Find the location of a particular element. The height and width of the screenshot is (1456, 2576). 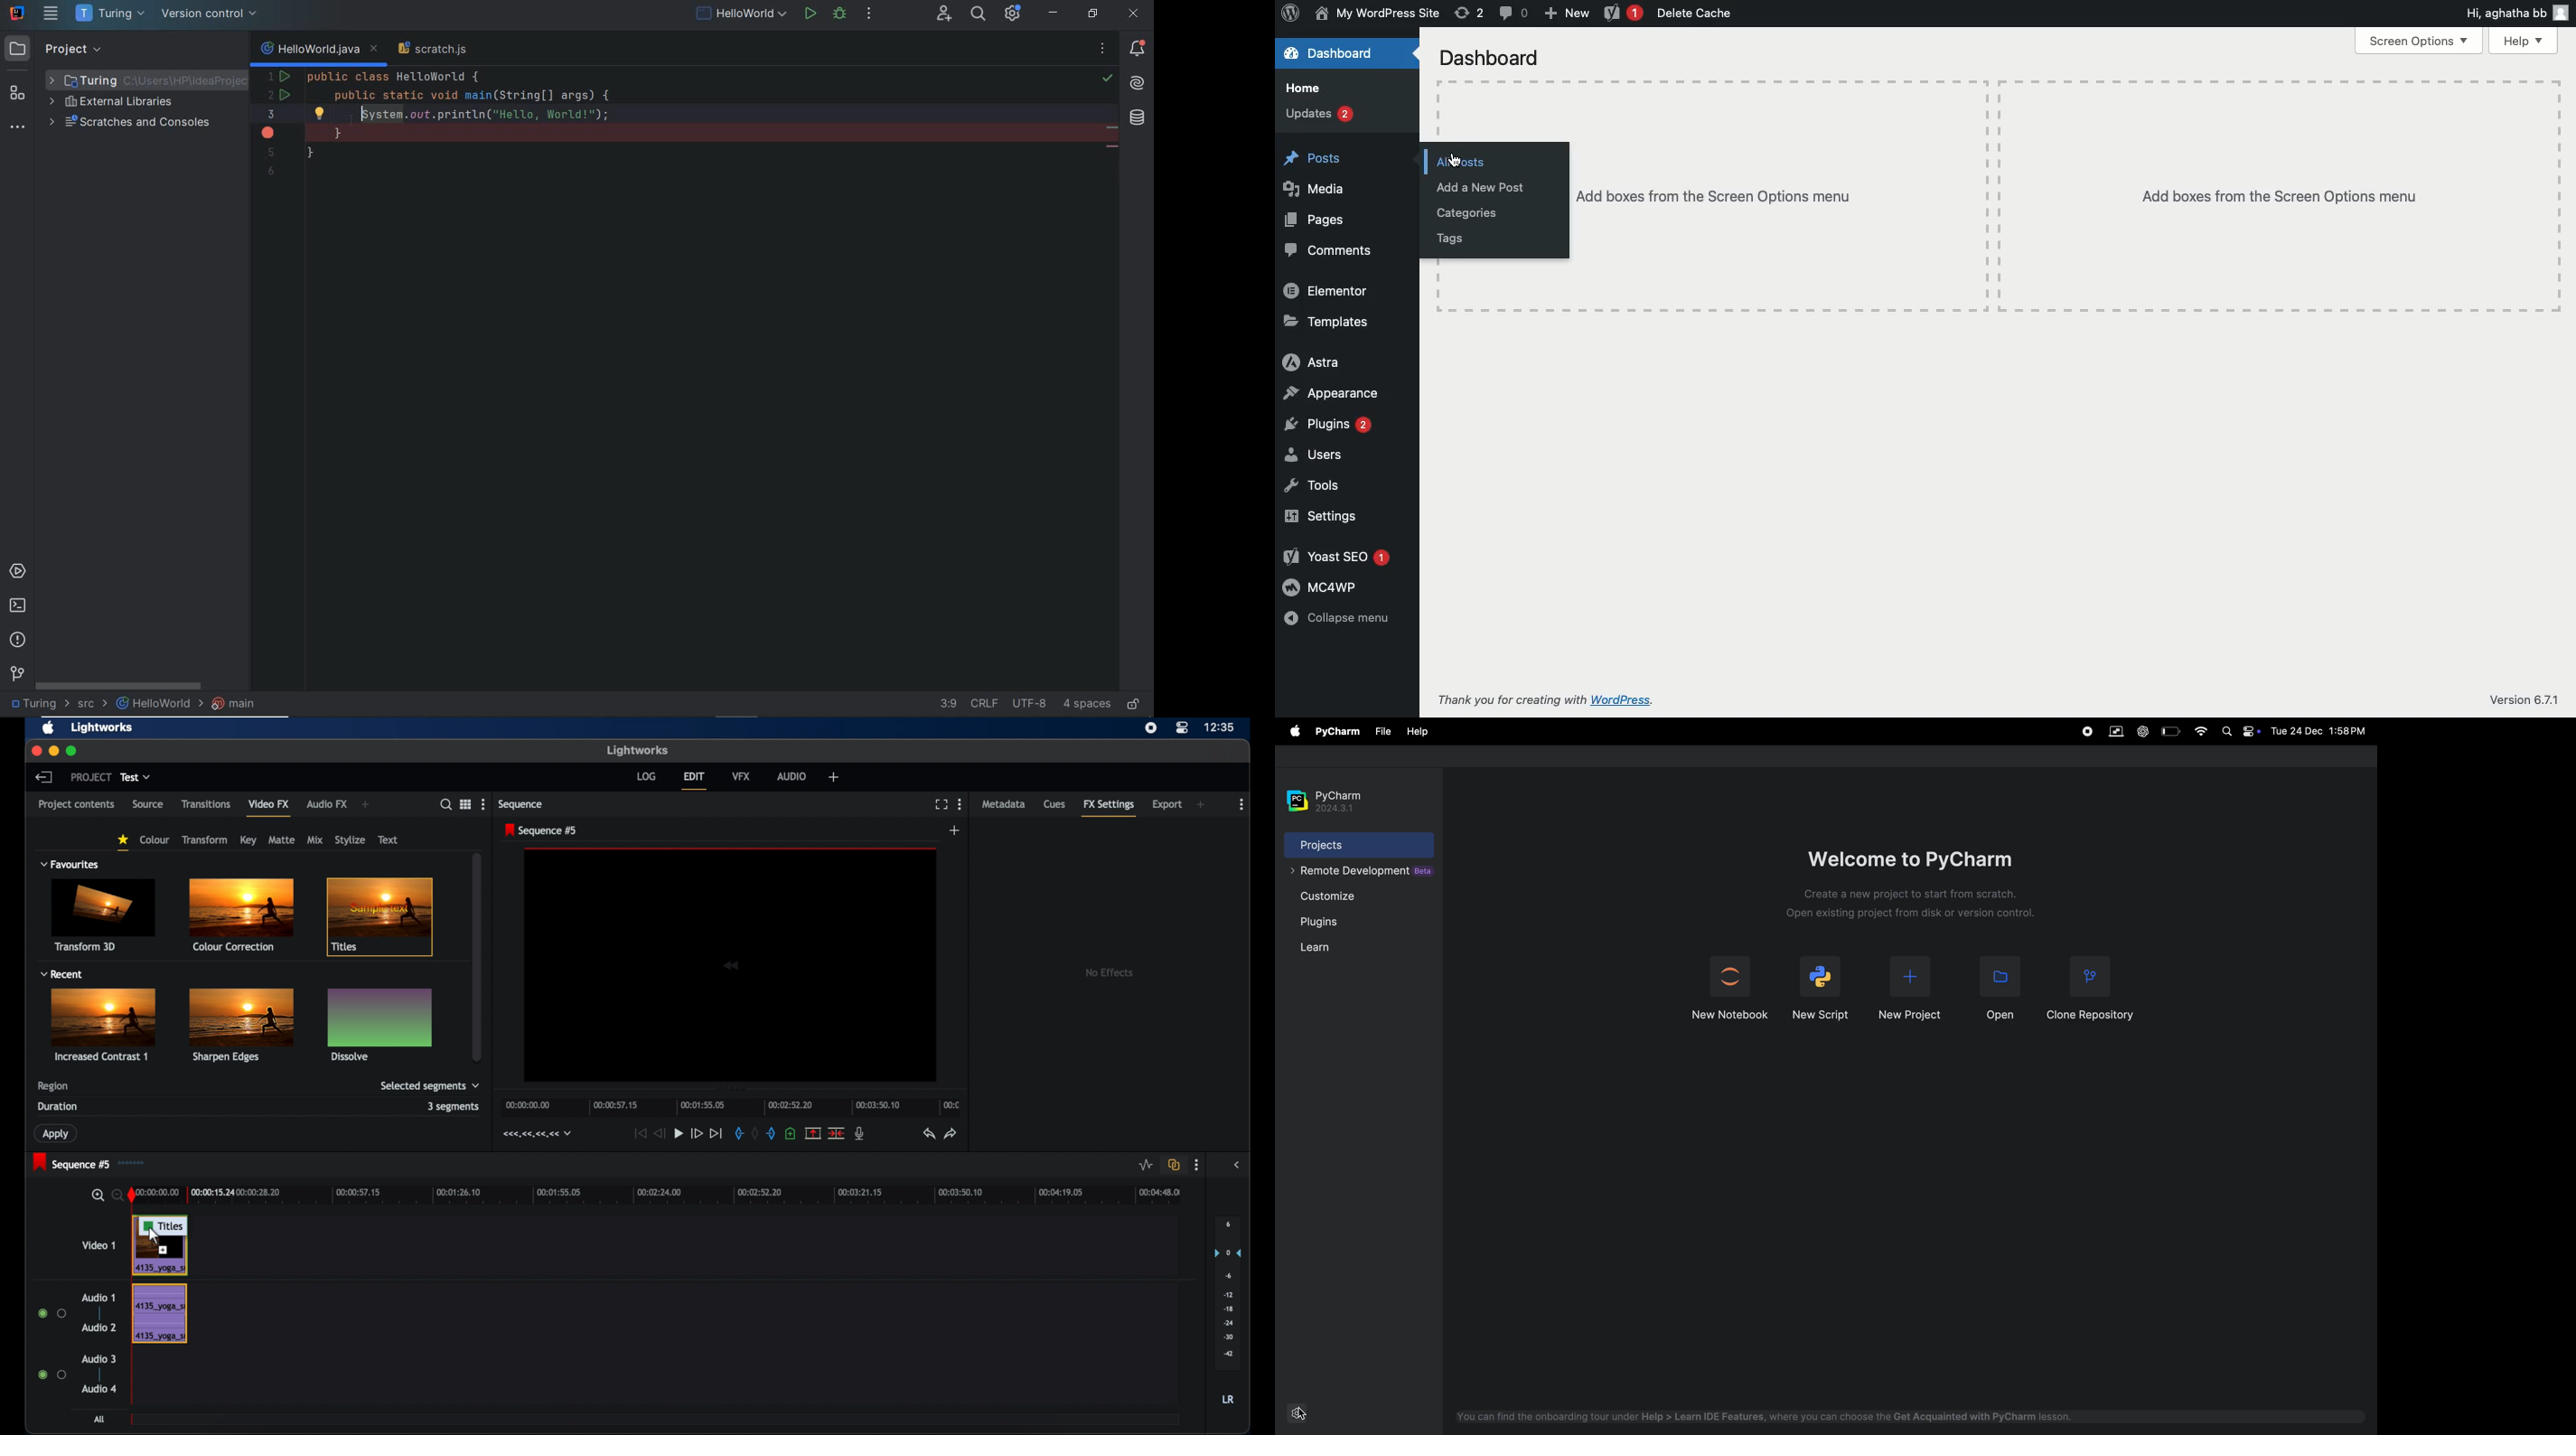

more options is located at coordinates (483, 803).